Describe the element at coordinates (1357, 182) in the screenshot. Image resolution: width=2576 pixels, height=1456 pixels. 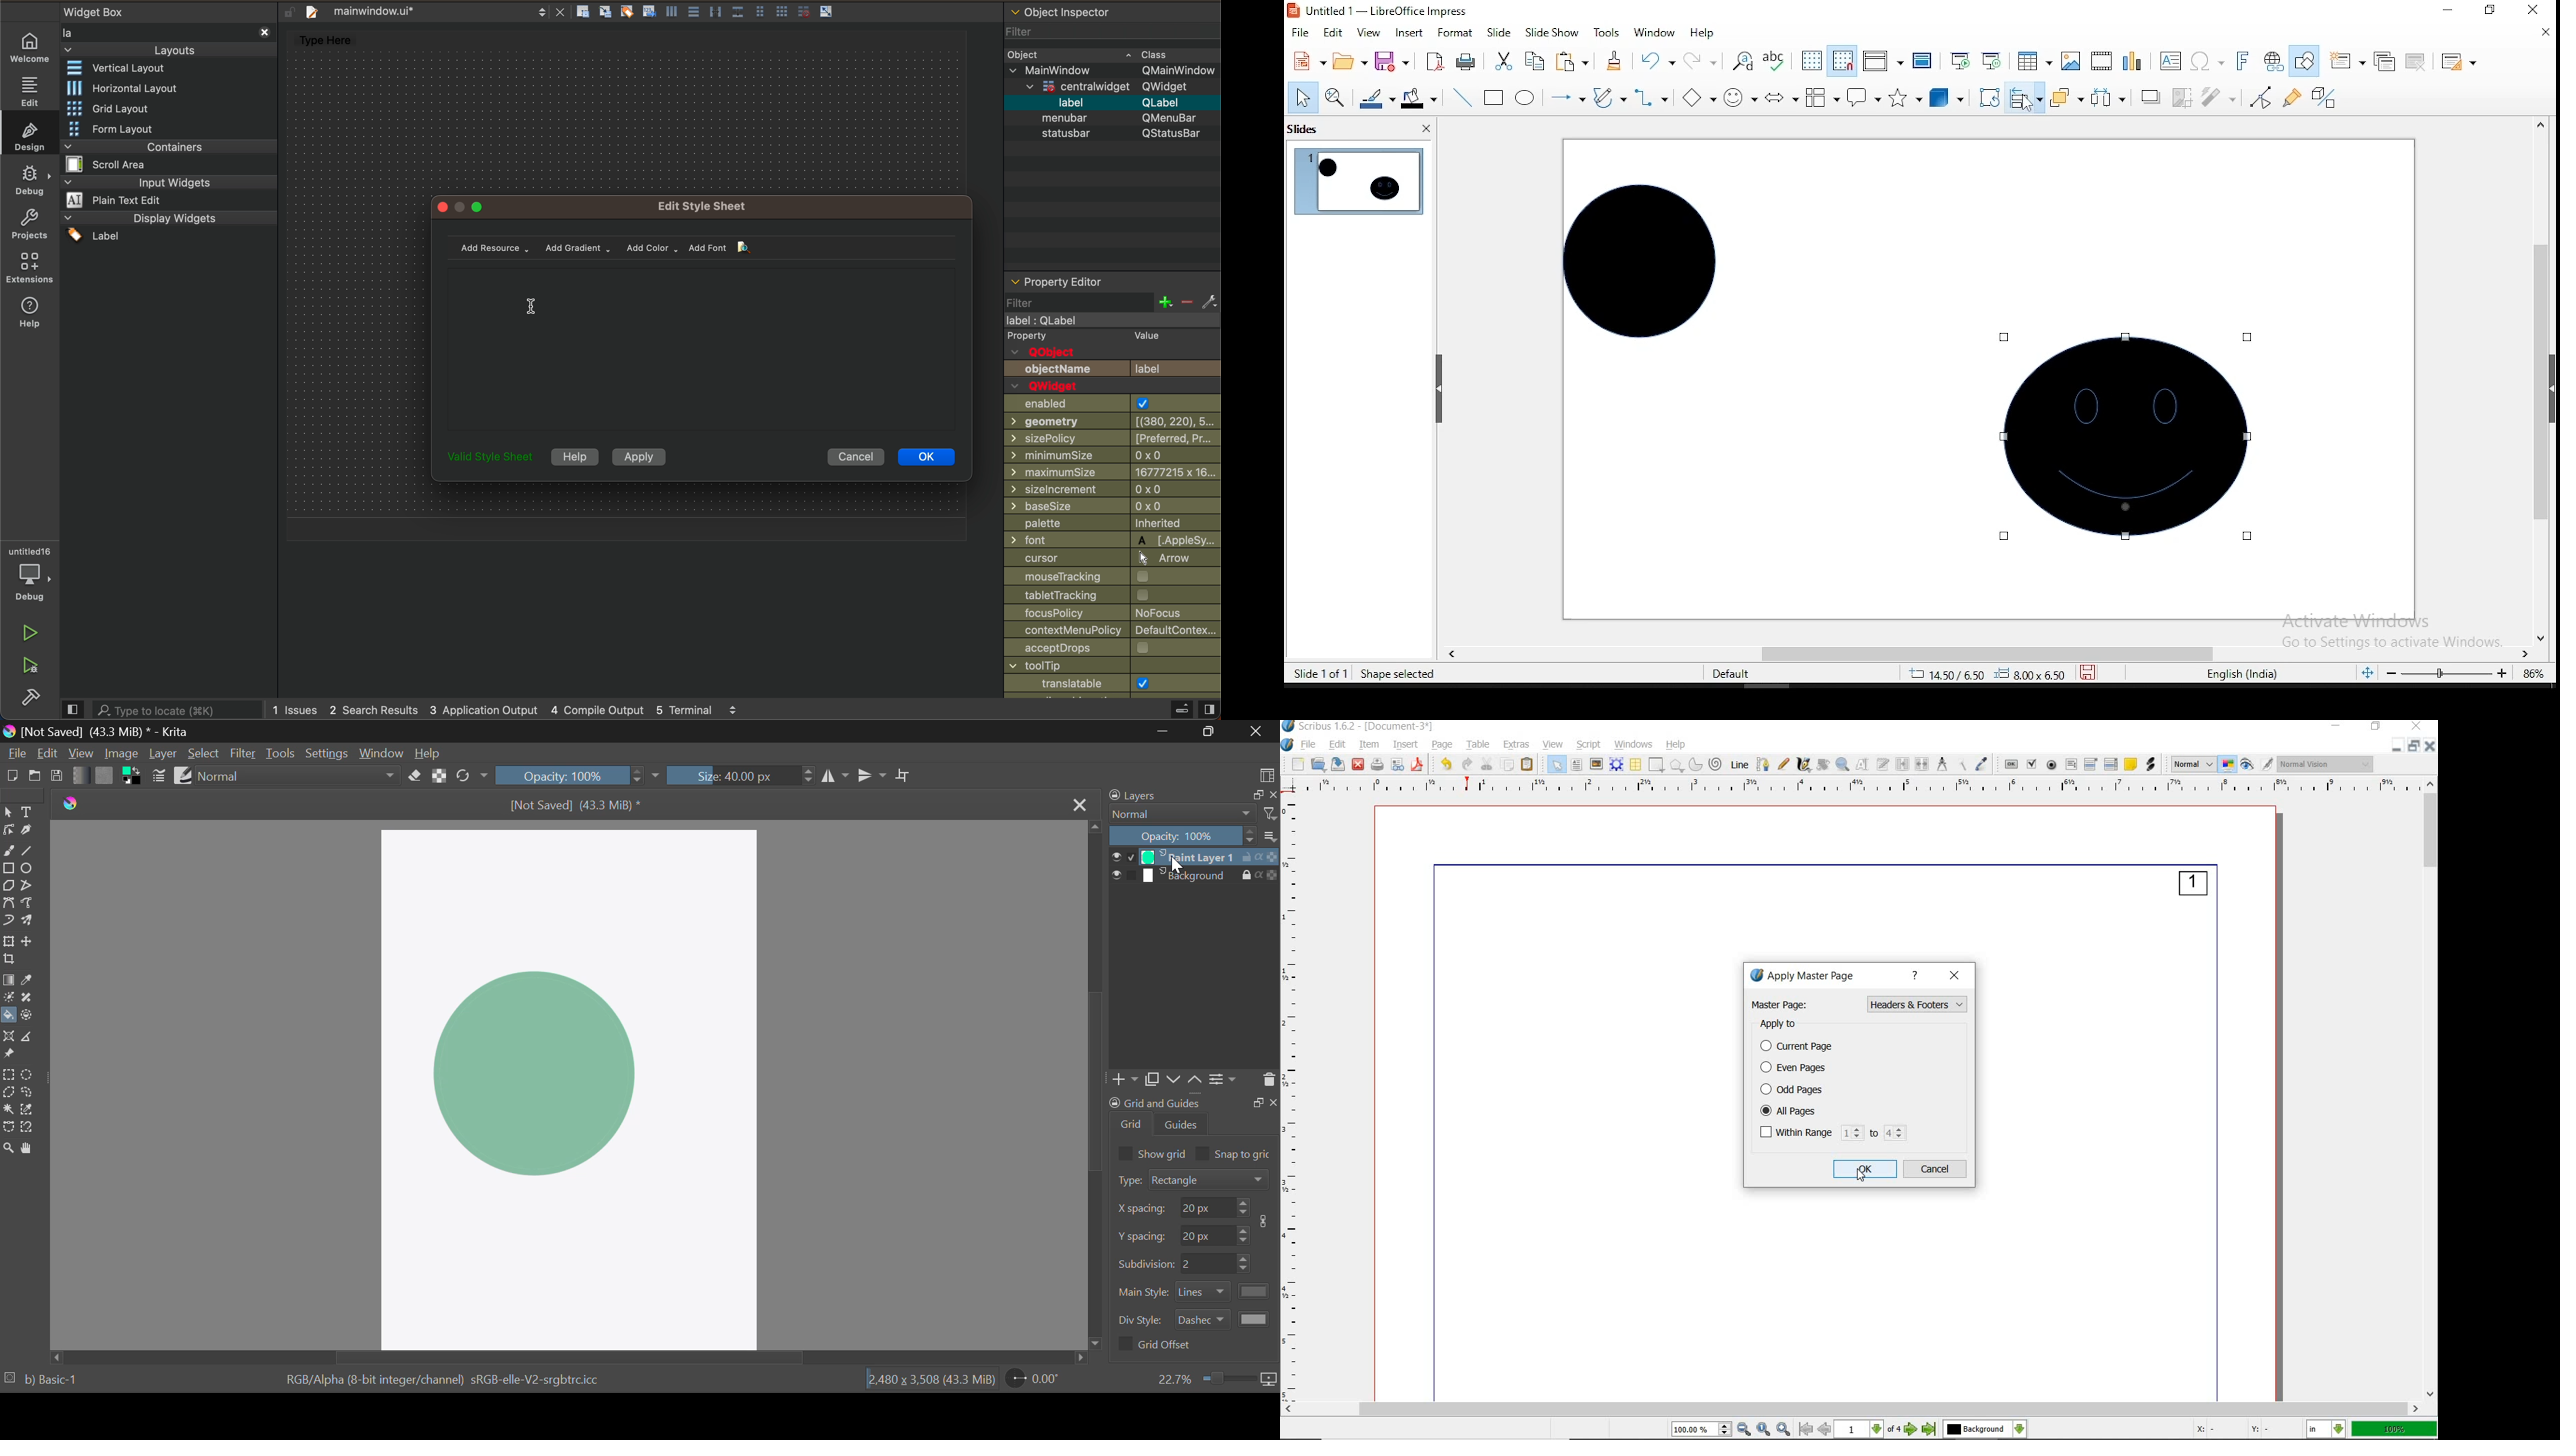
I see `slide 1` at that location.